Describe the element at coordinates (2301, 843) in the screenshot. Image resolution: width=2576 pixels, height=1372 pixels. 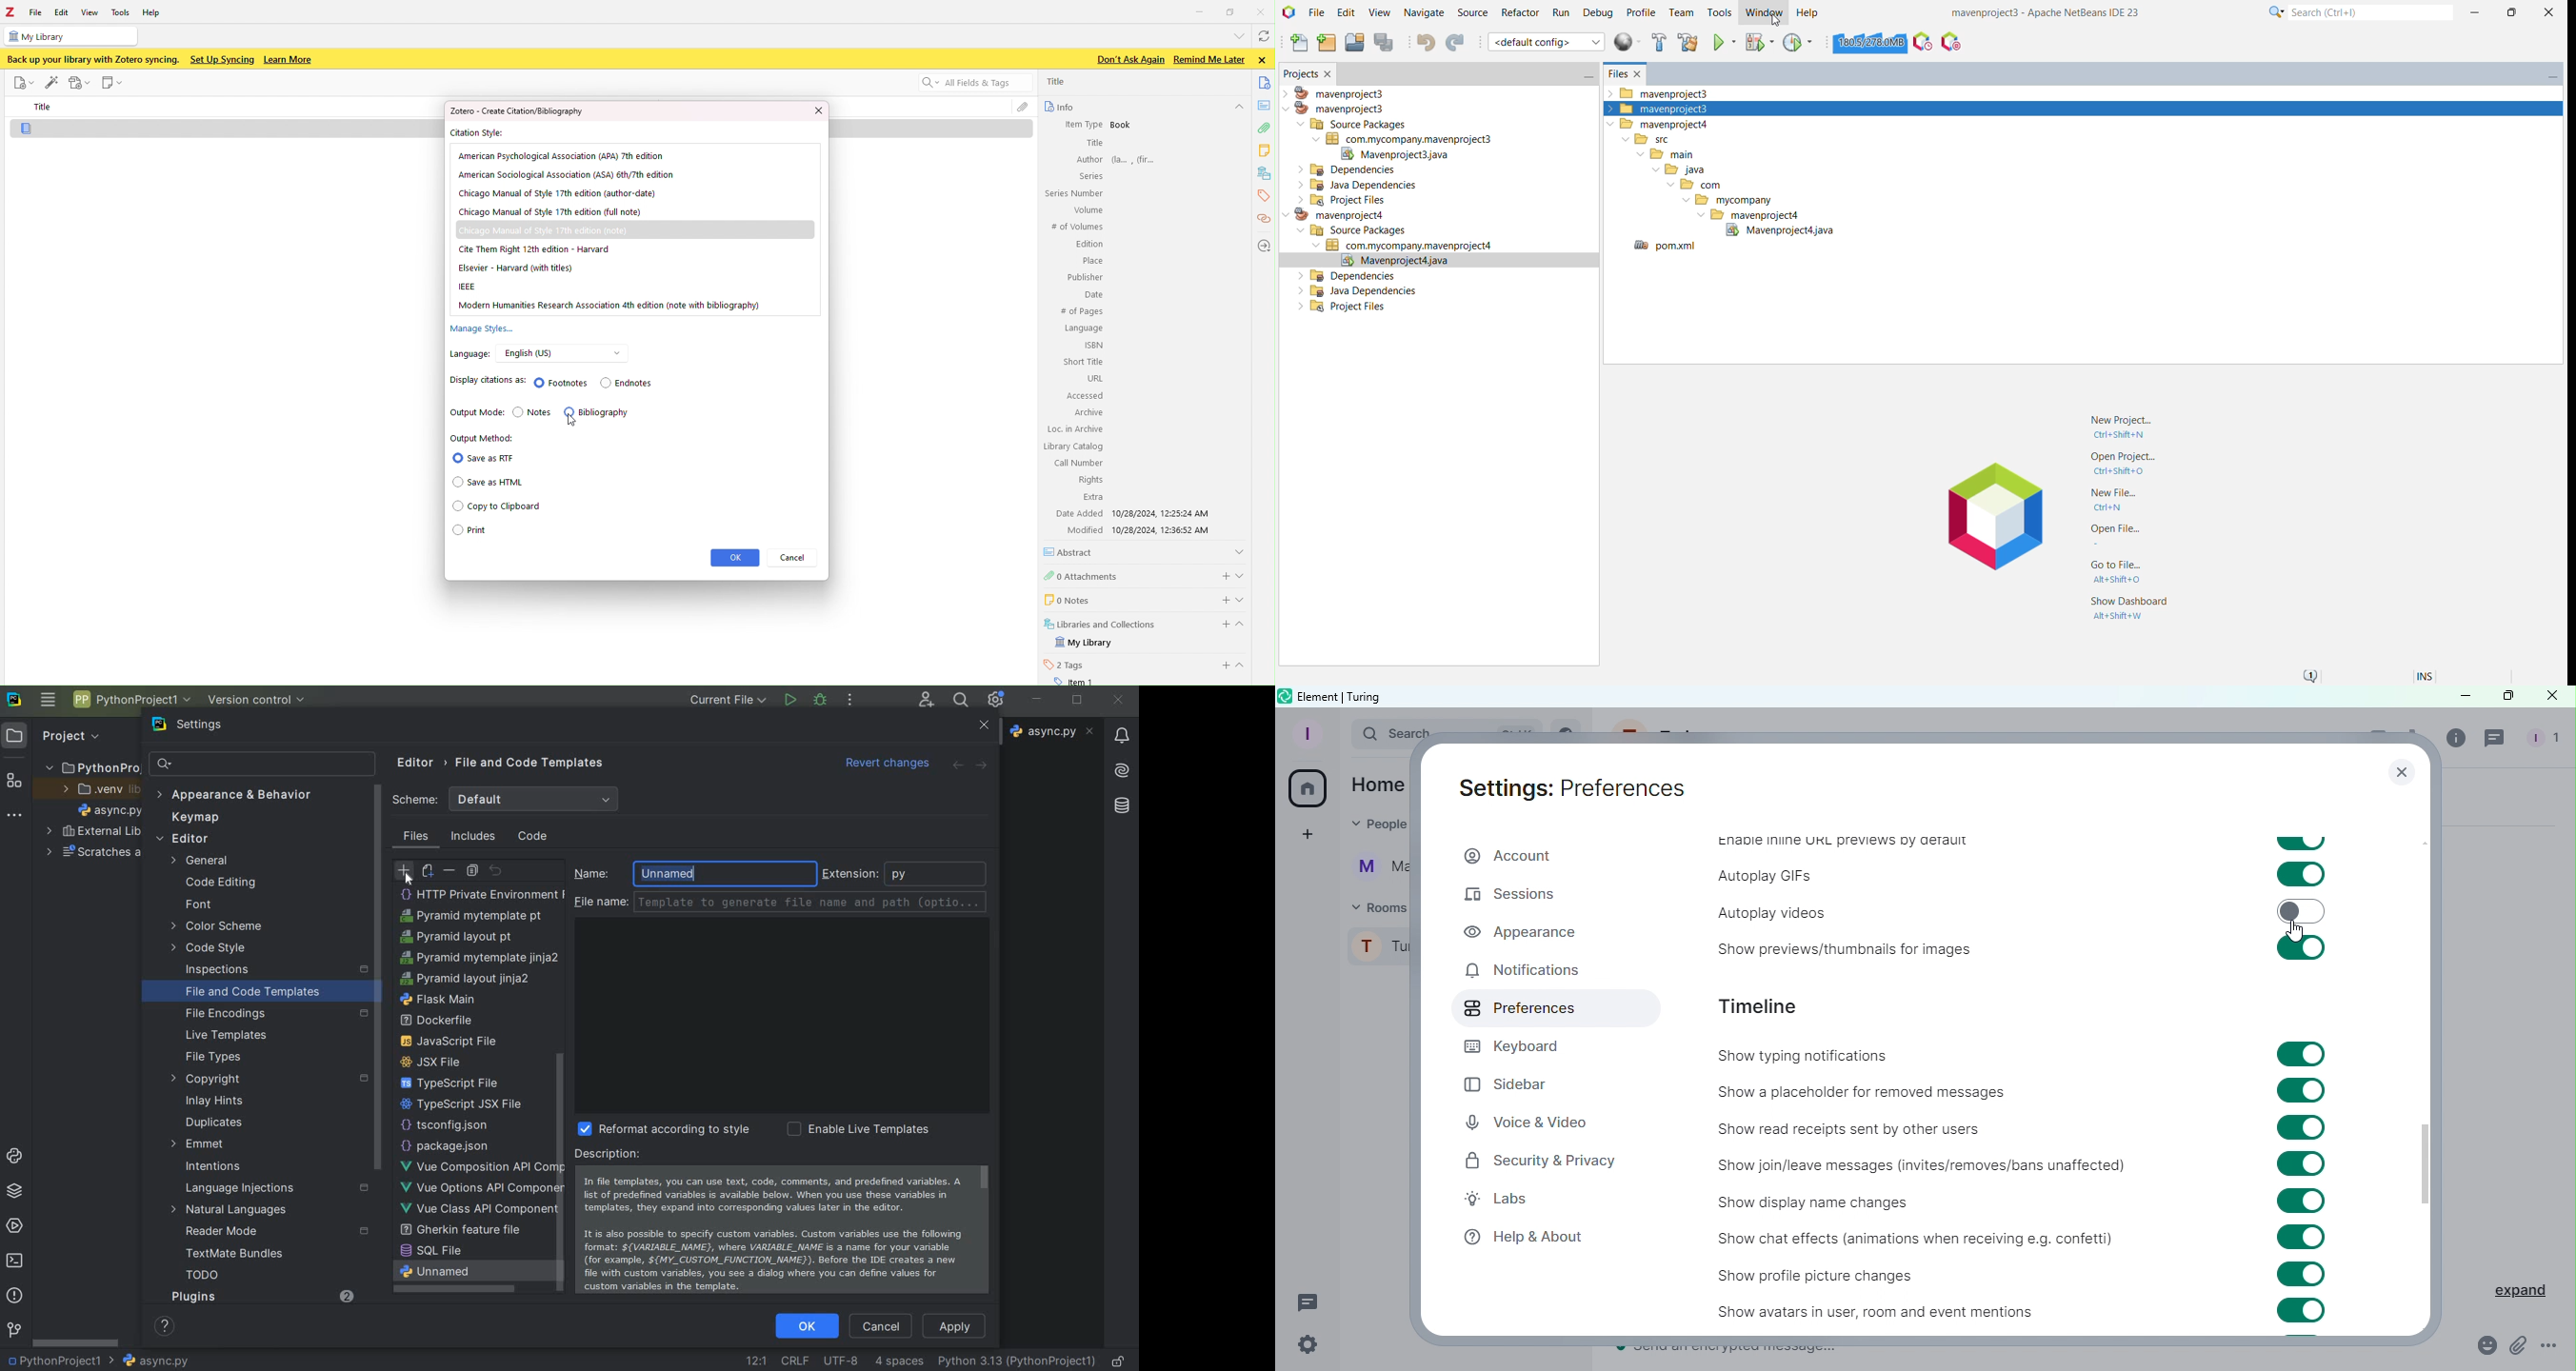
I see `Toggle` at that location.